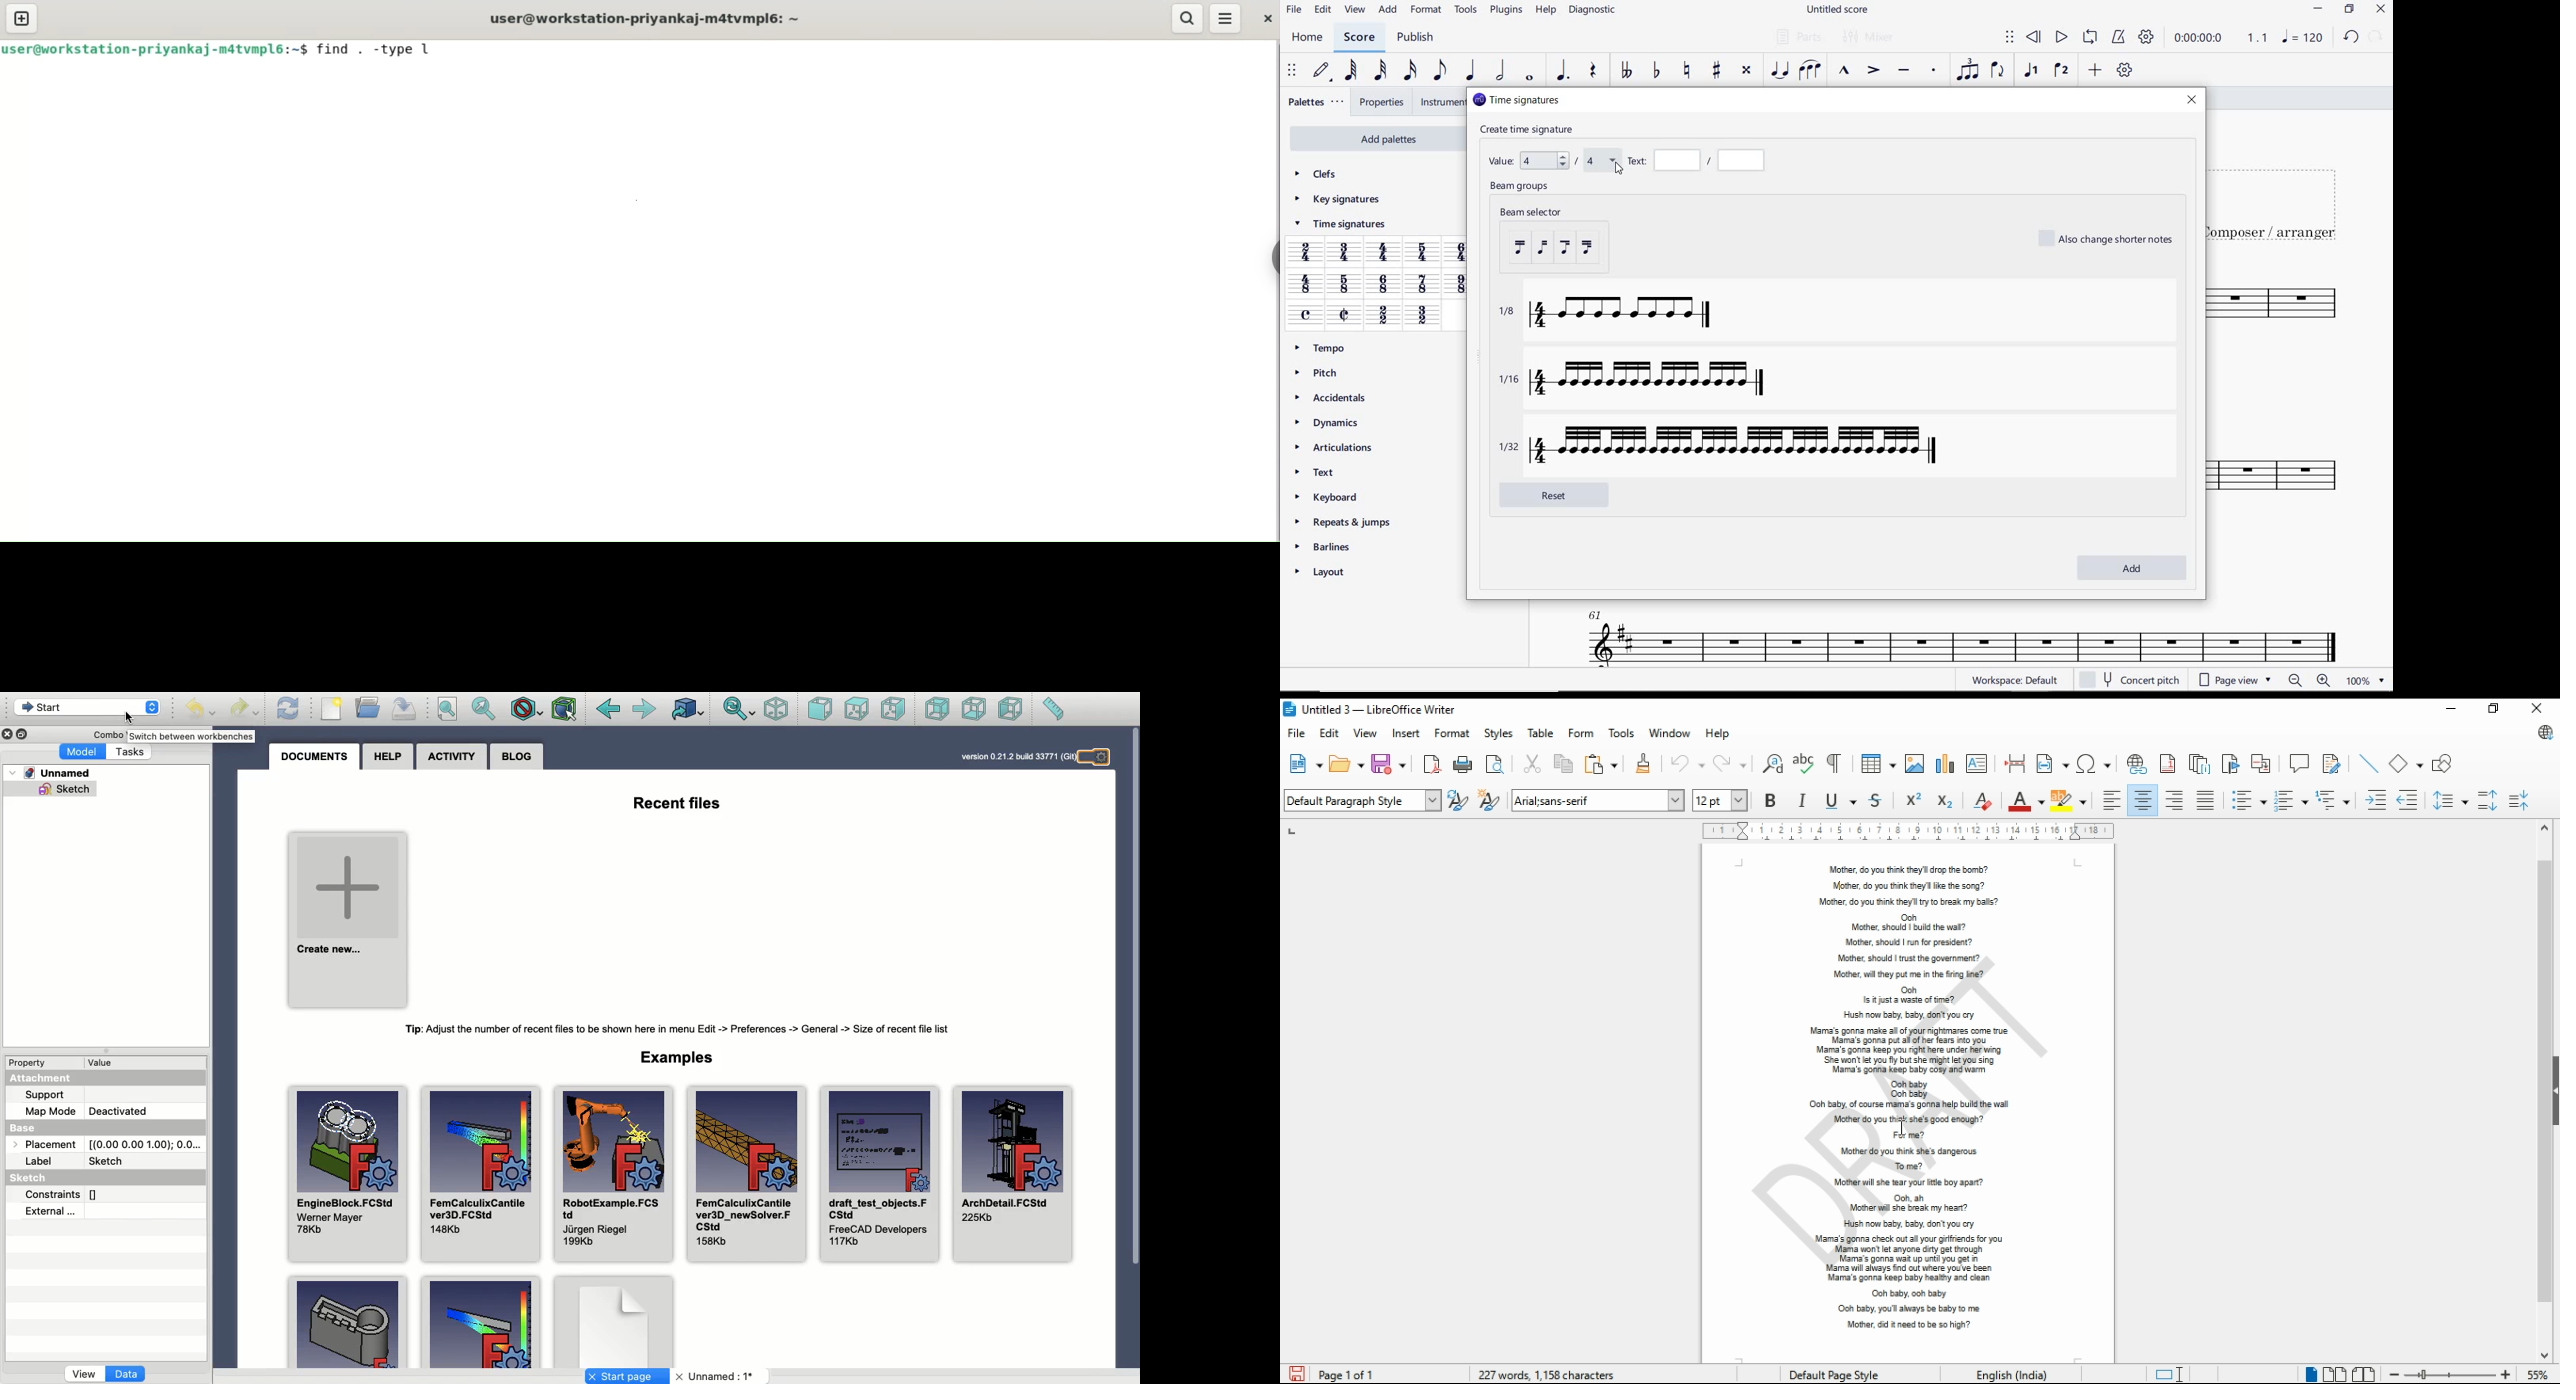  I want to click on Front, so click(820, 710).